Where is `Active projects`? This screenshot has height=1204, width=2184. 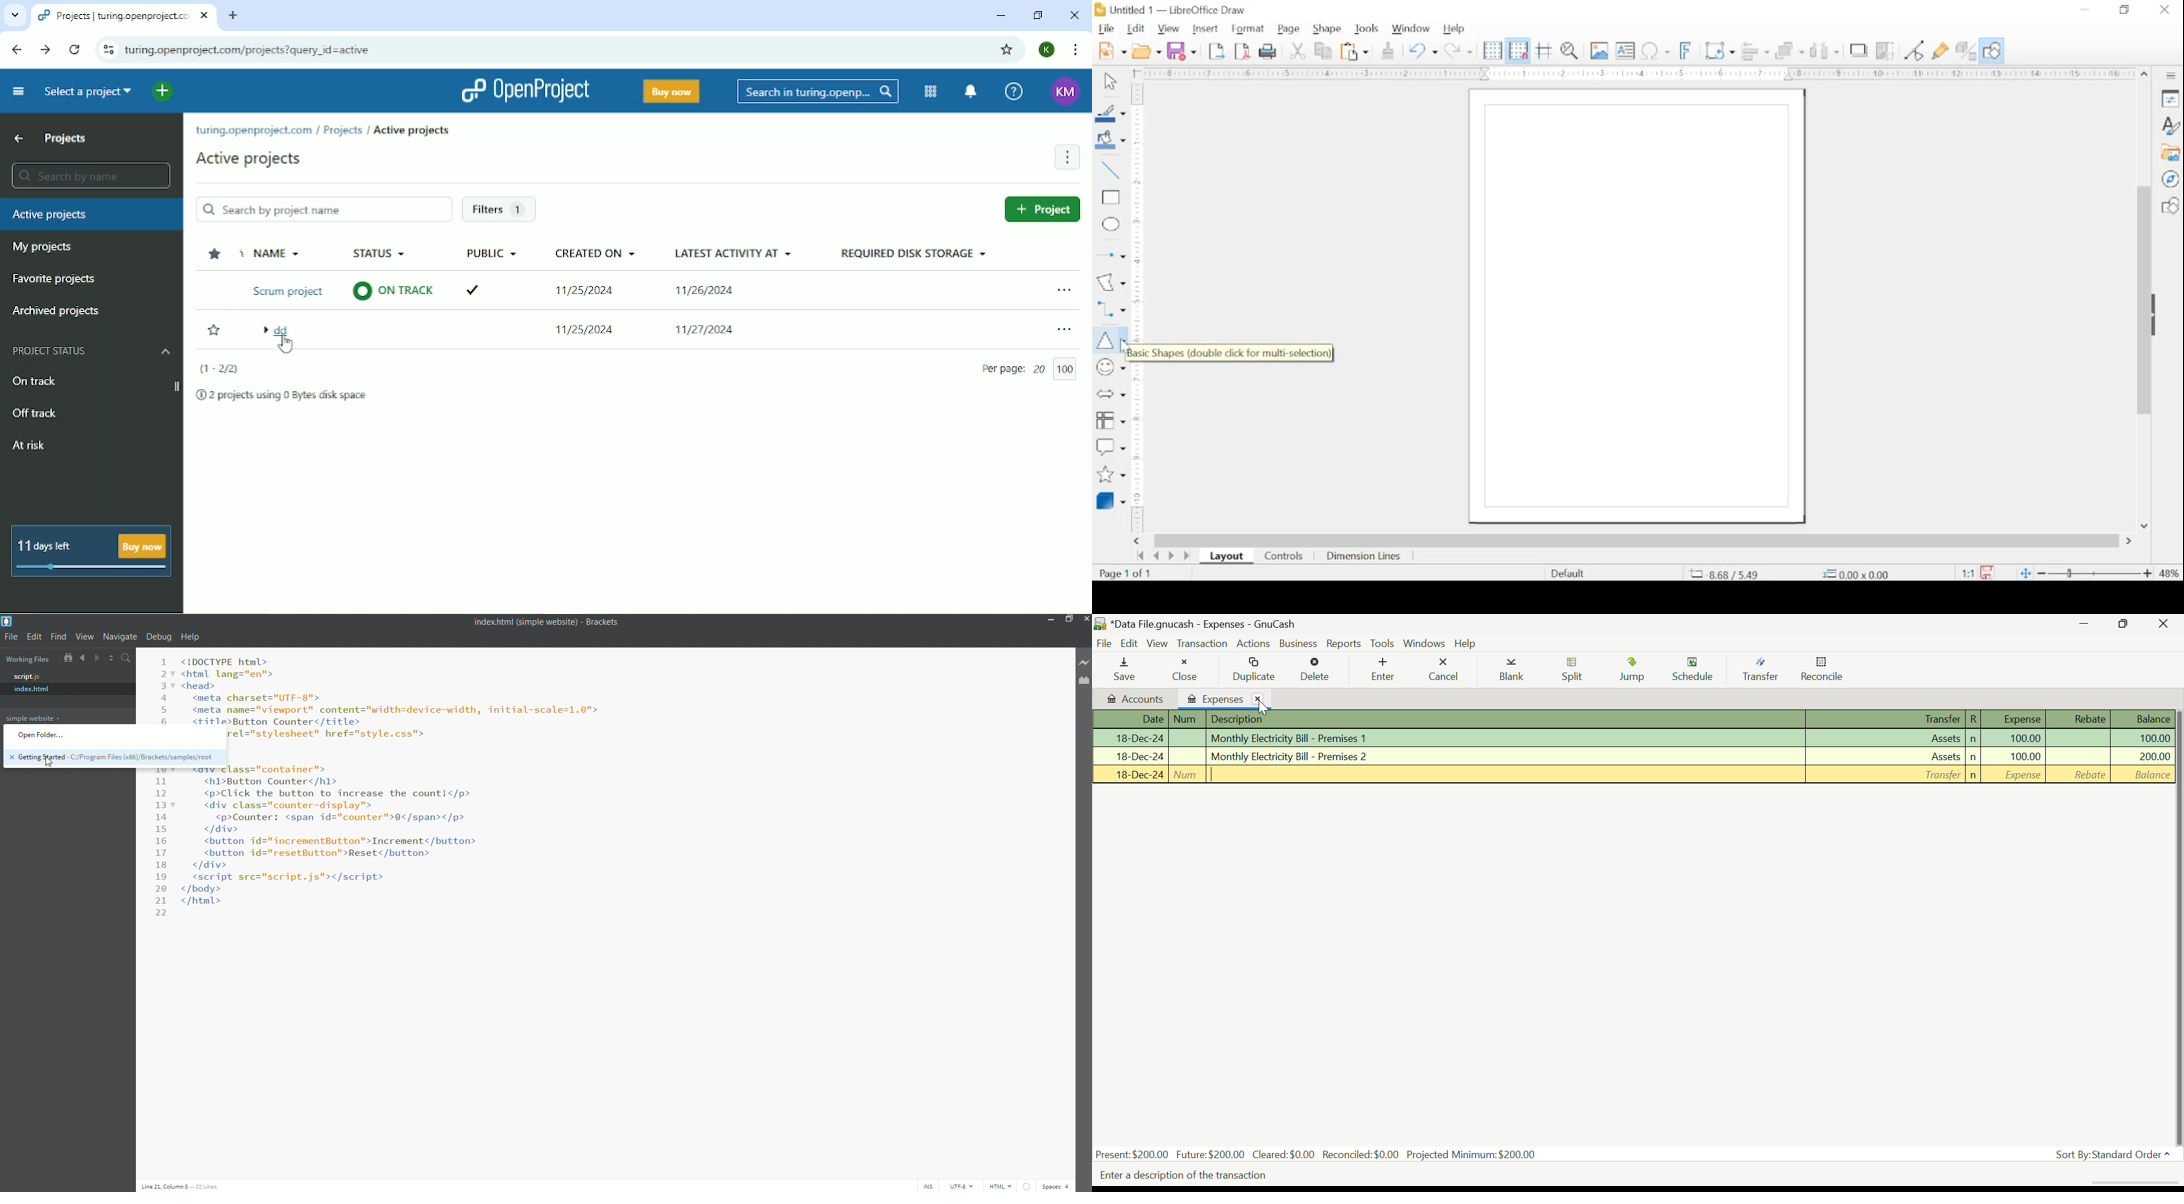 Active projects is located at coordinates (91, 215).